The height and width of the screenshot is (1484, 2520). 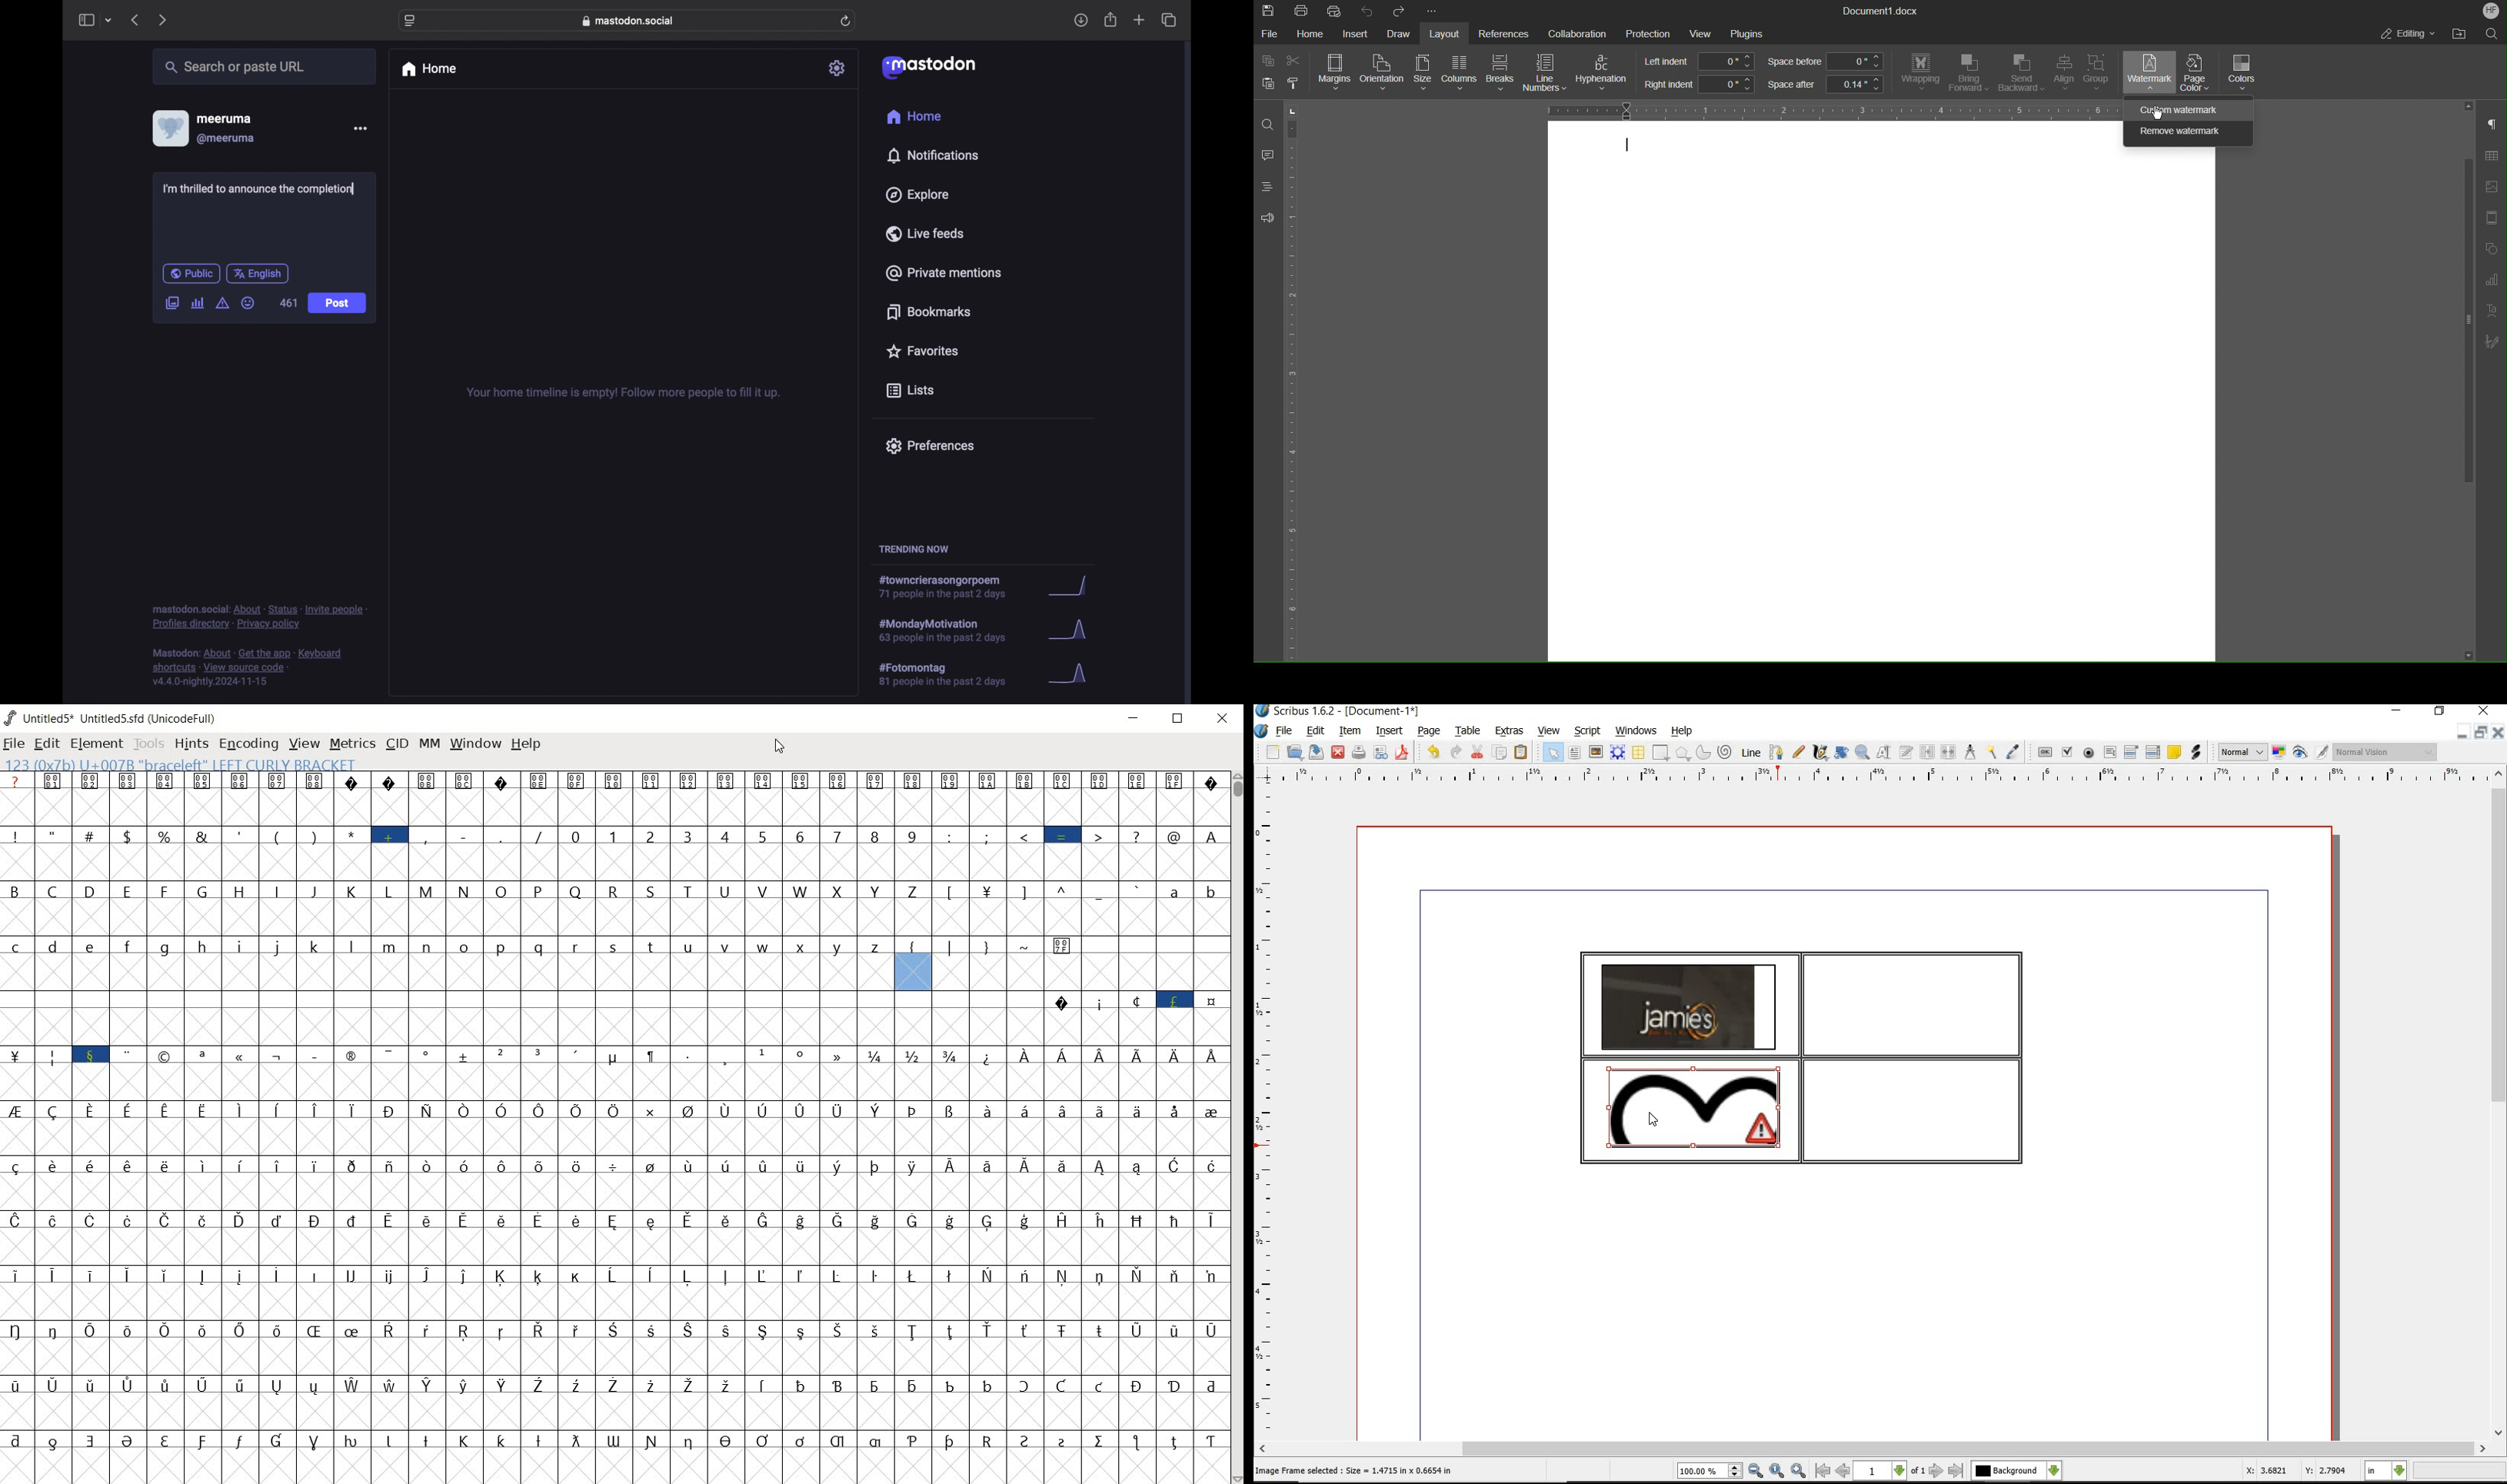 I want to click on edit in preview mode, so click(x=2321, y=753).